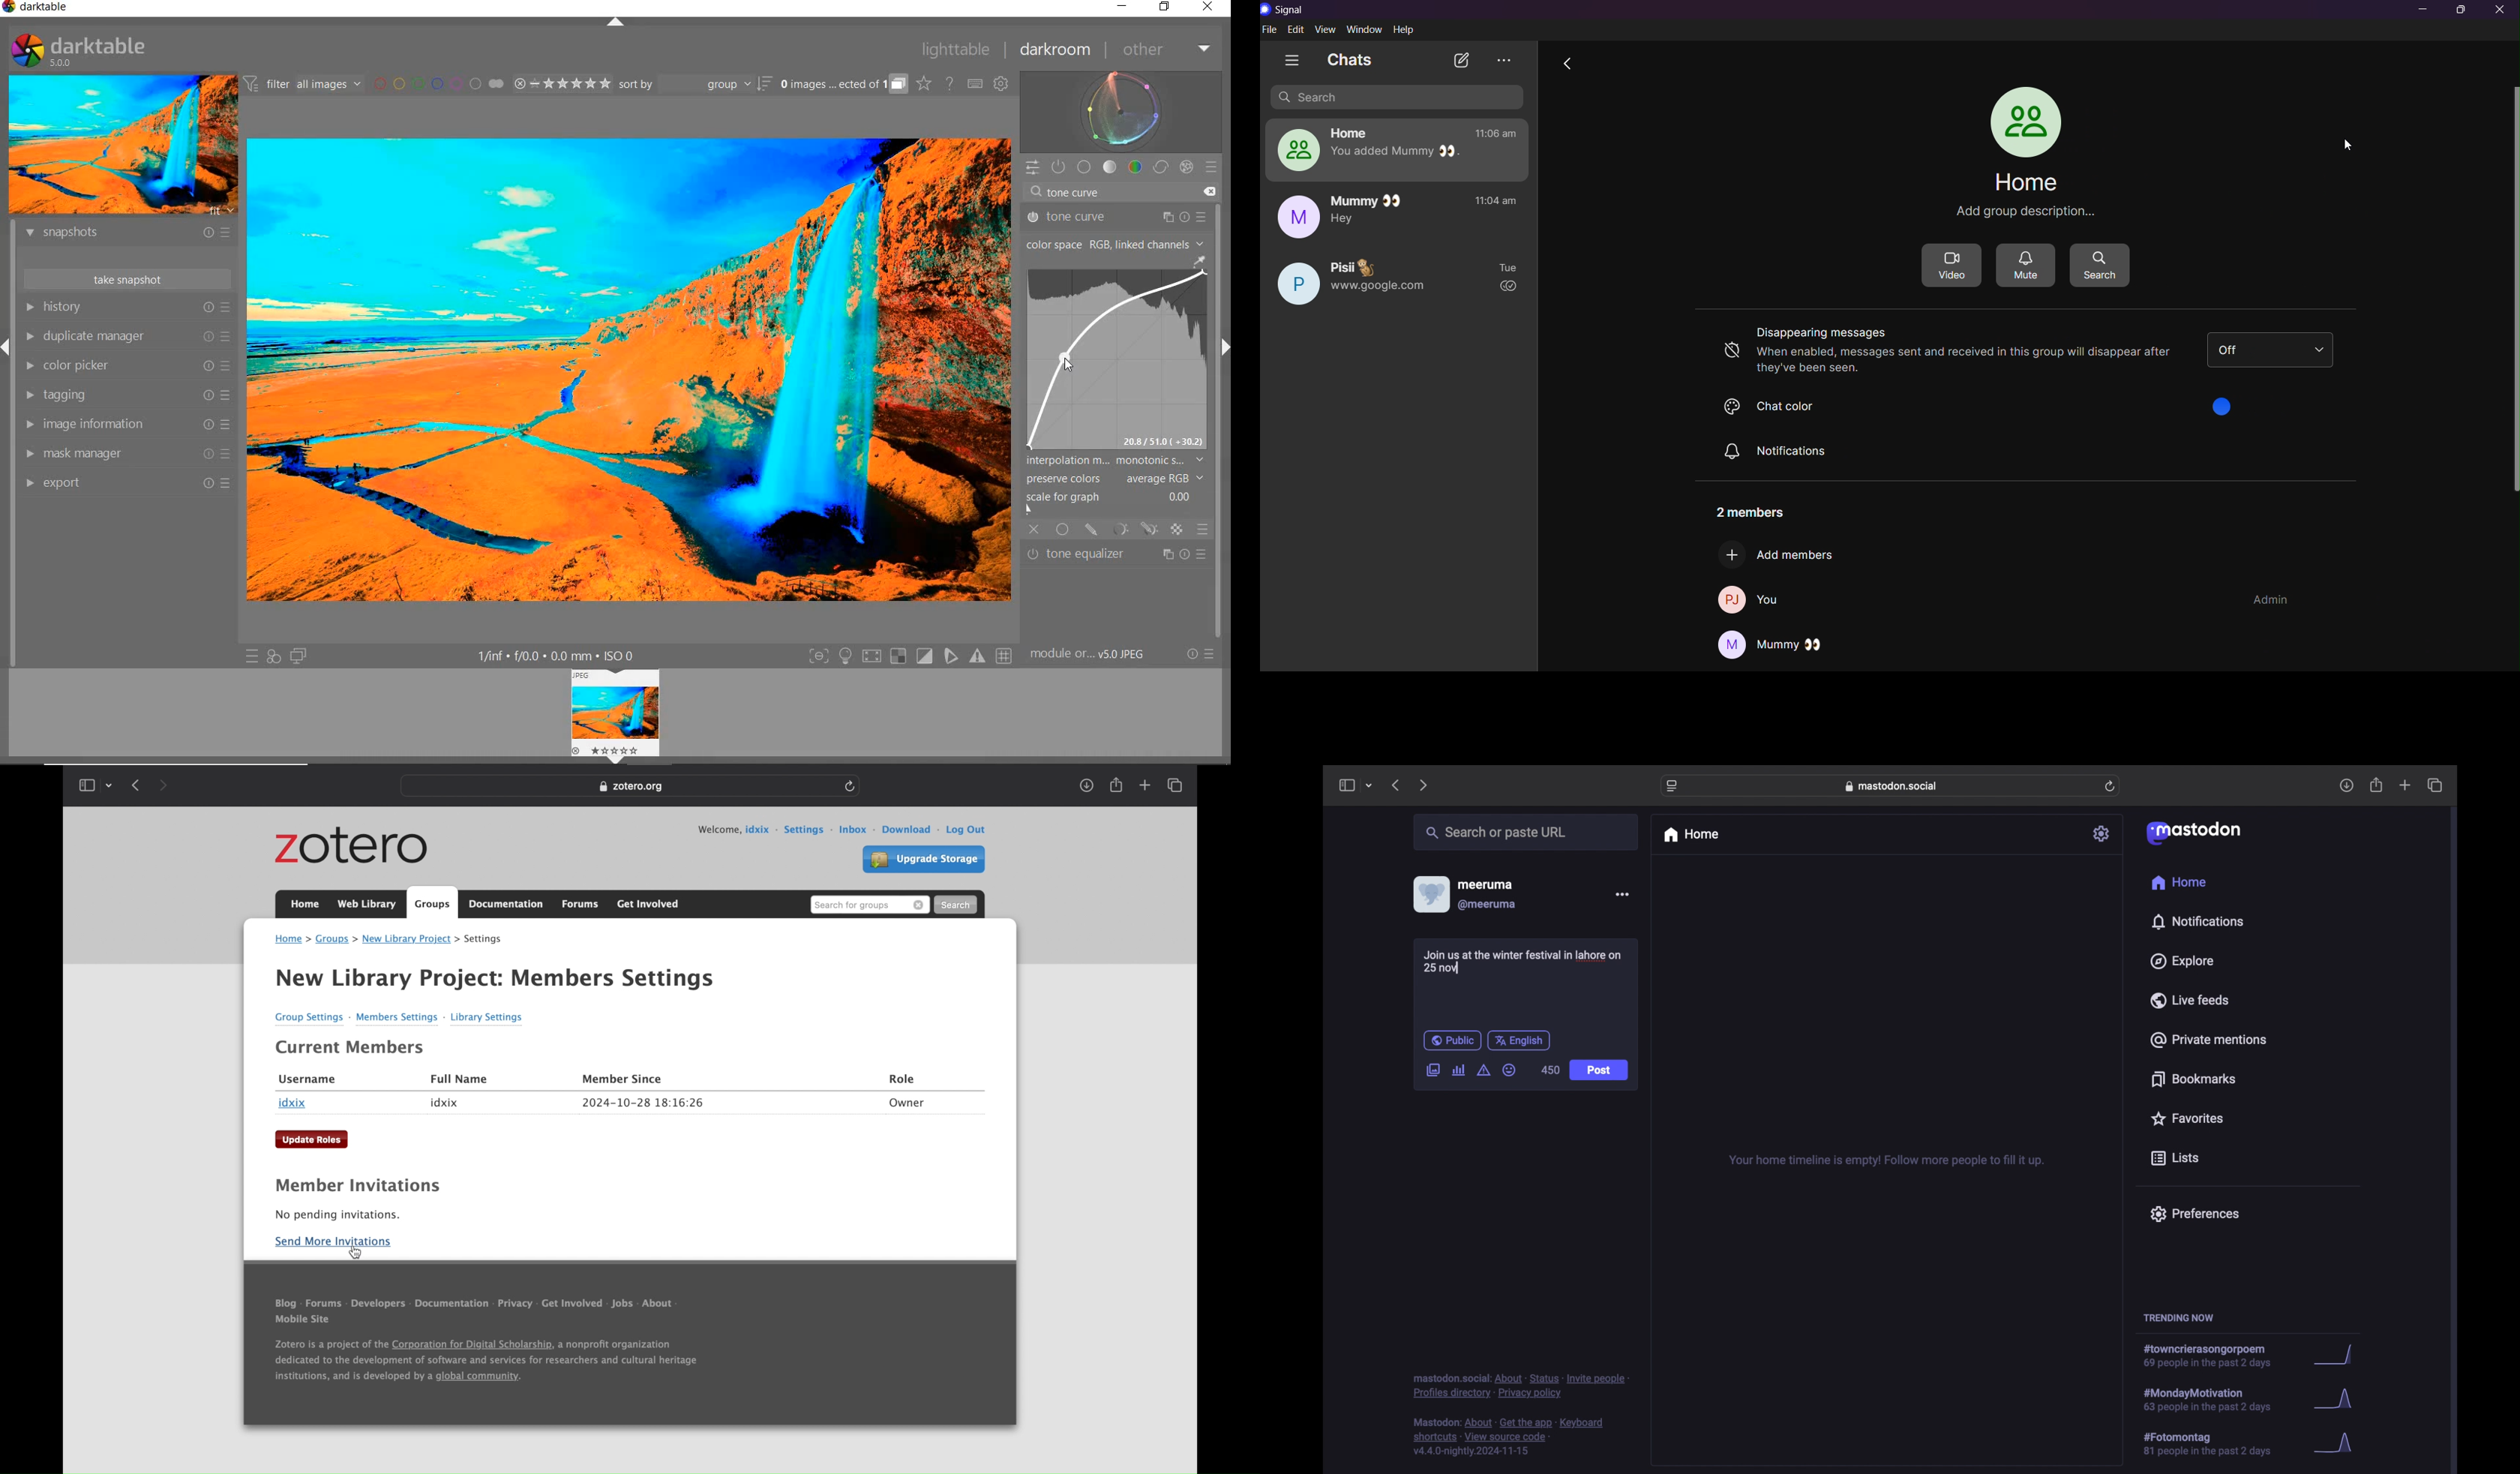 The image size is (2520, 1484). I want to click on new library project settings, so click(495, 979).